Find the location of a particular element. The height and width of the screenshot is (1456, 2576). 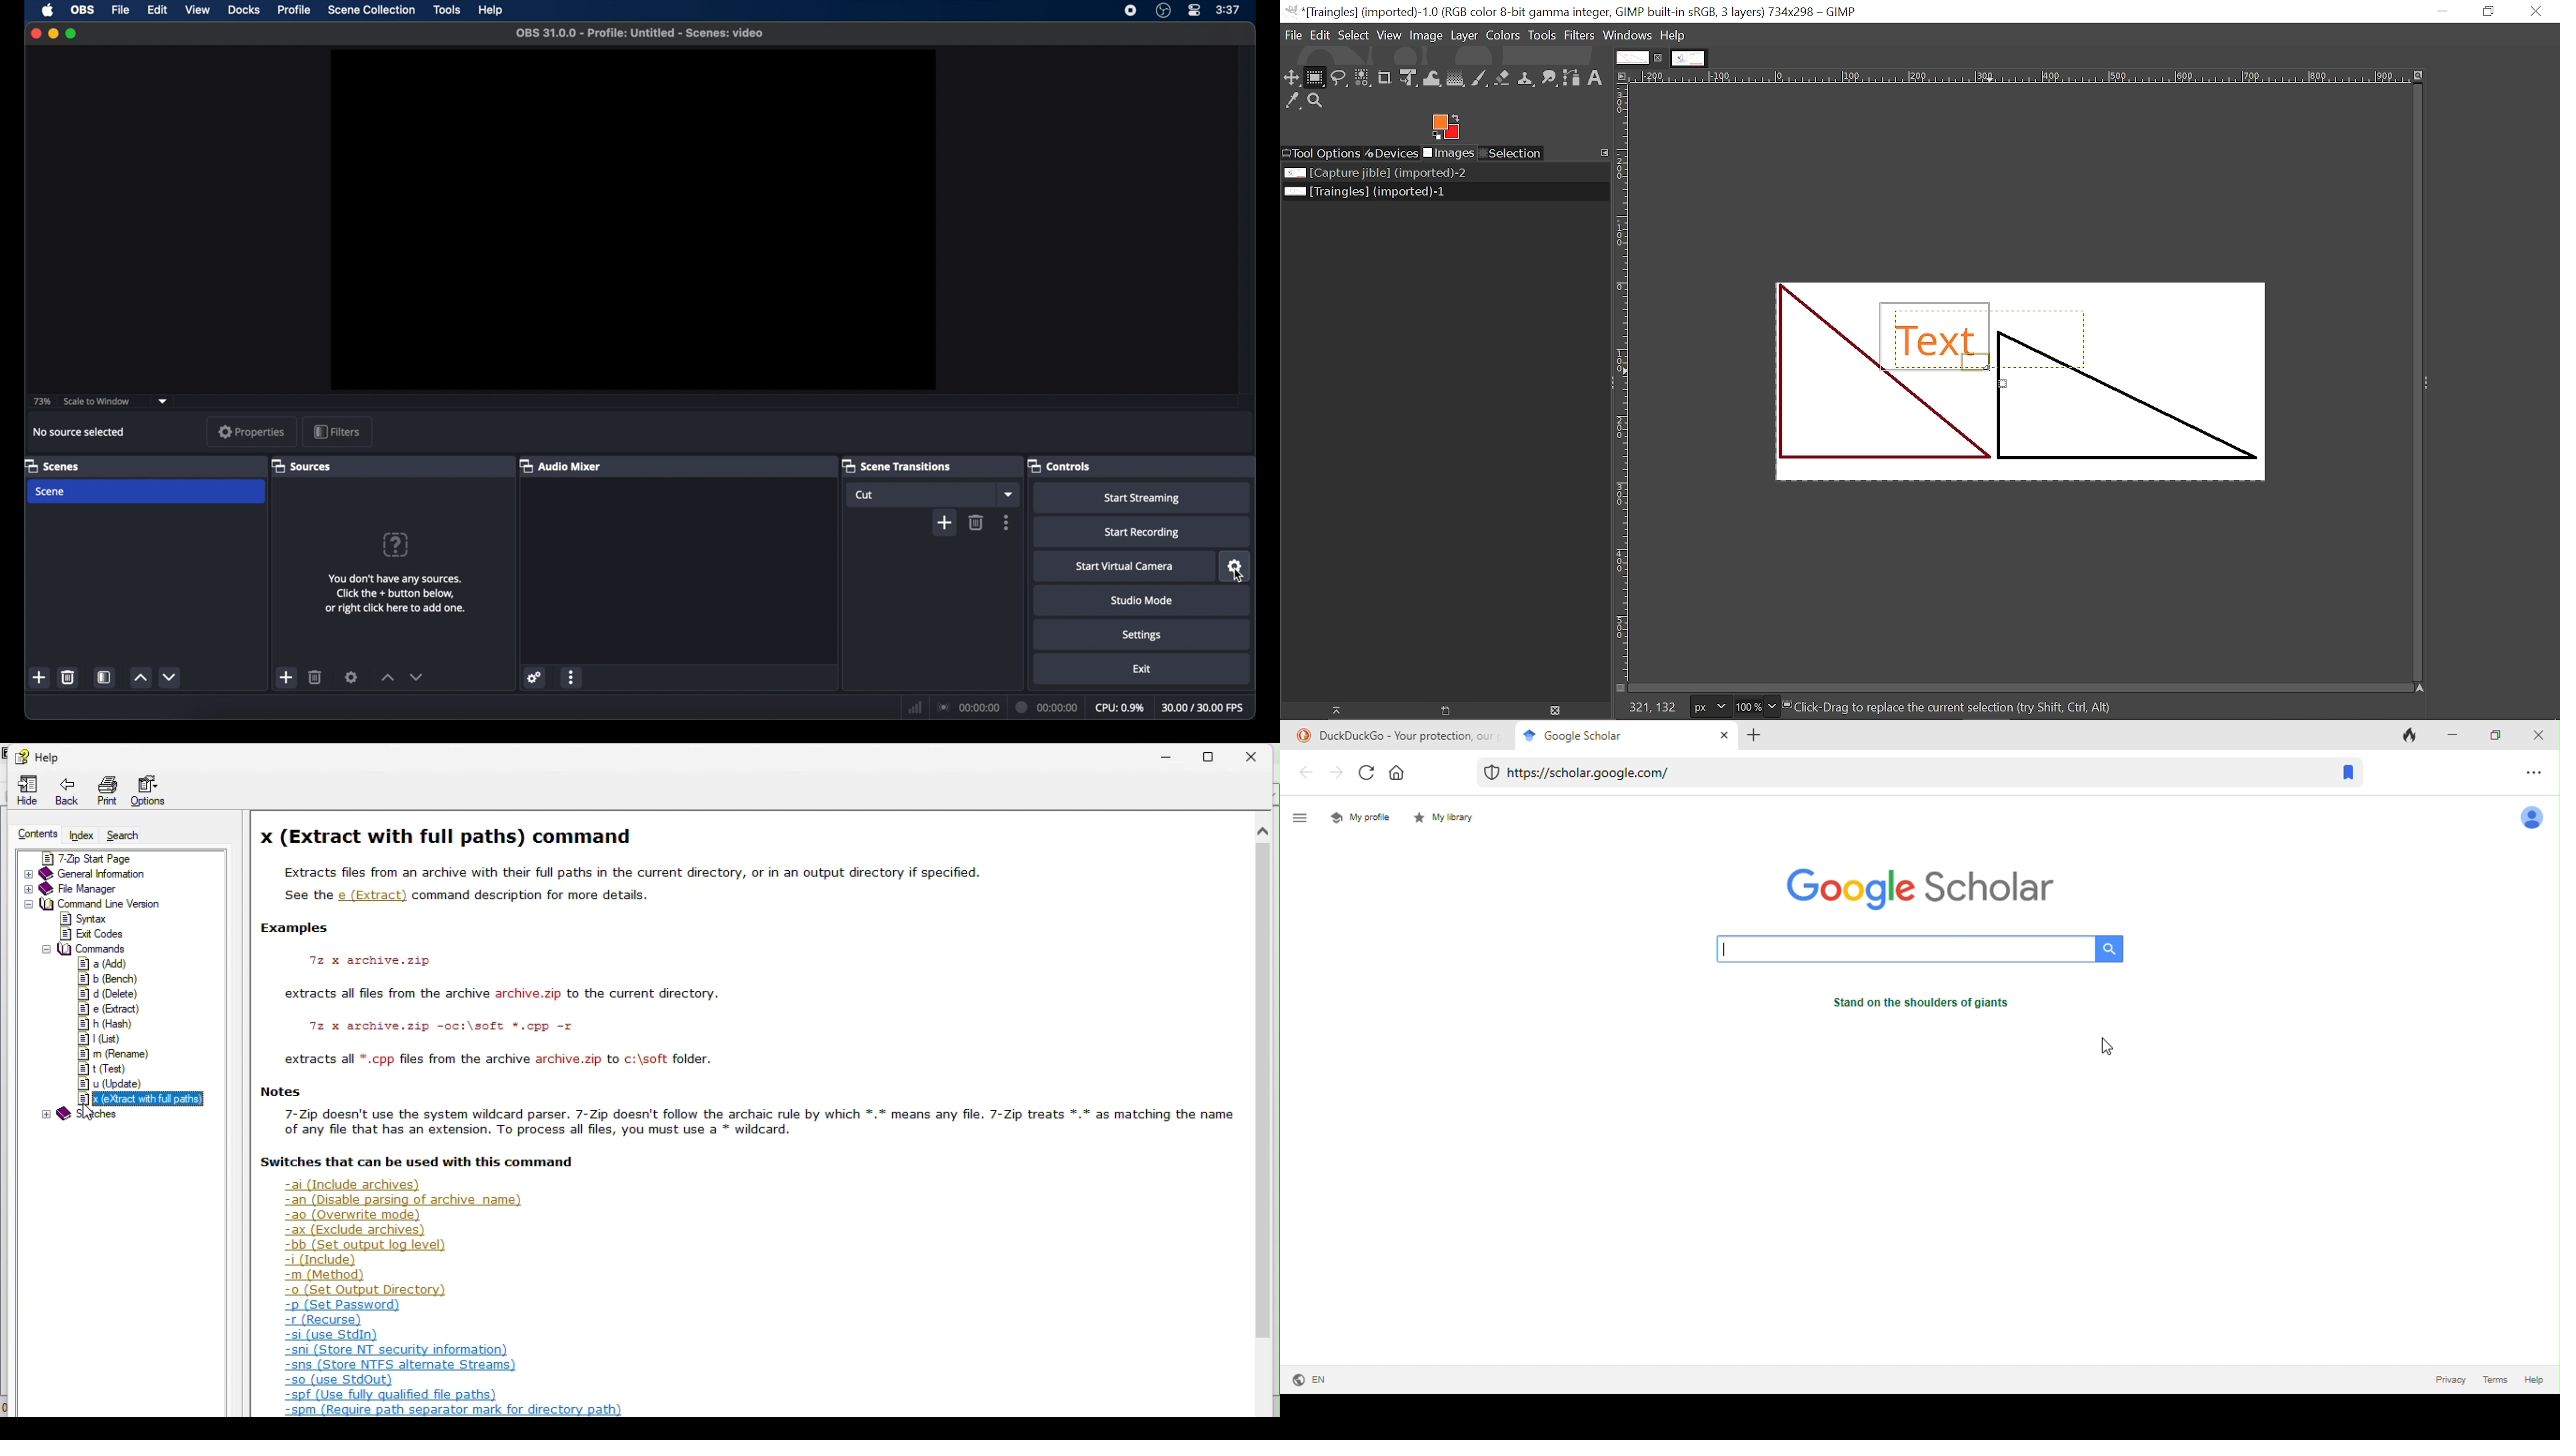

screen recording is located at coordinates (1131, 11).